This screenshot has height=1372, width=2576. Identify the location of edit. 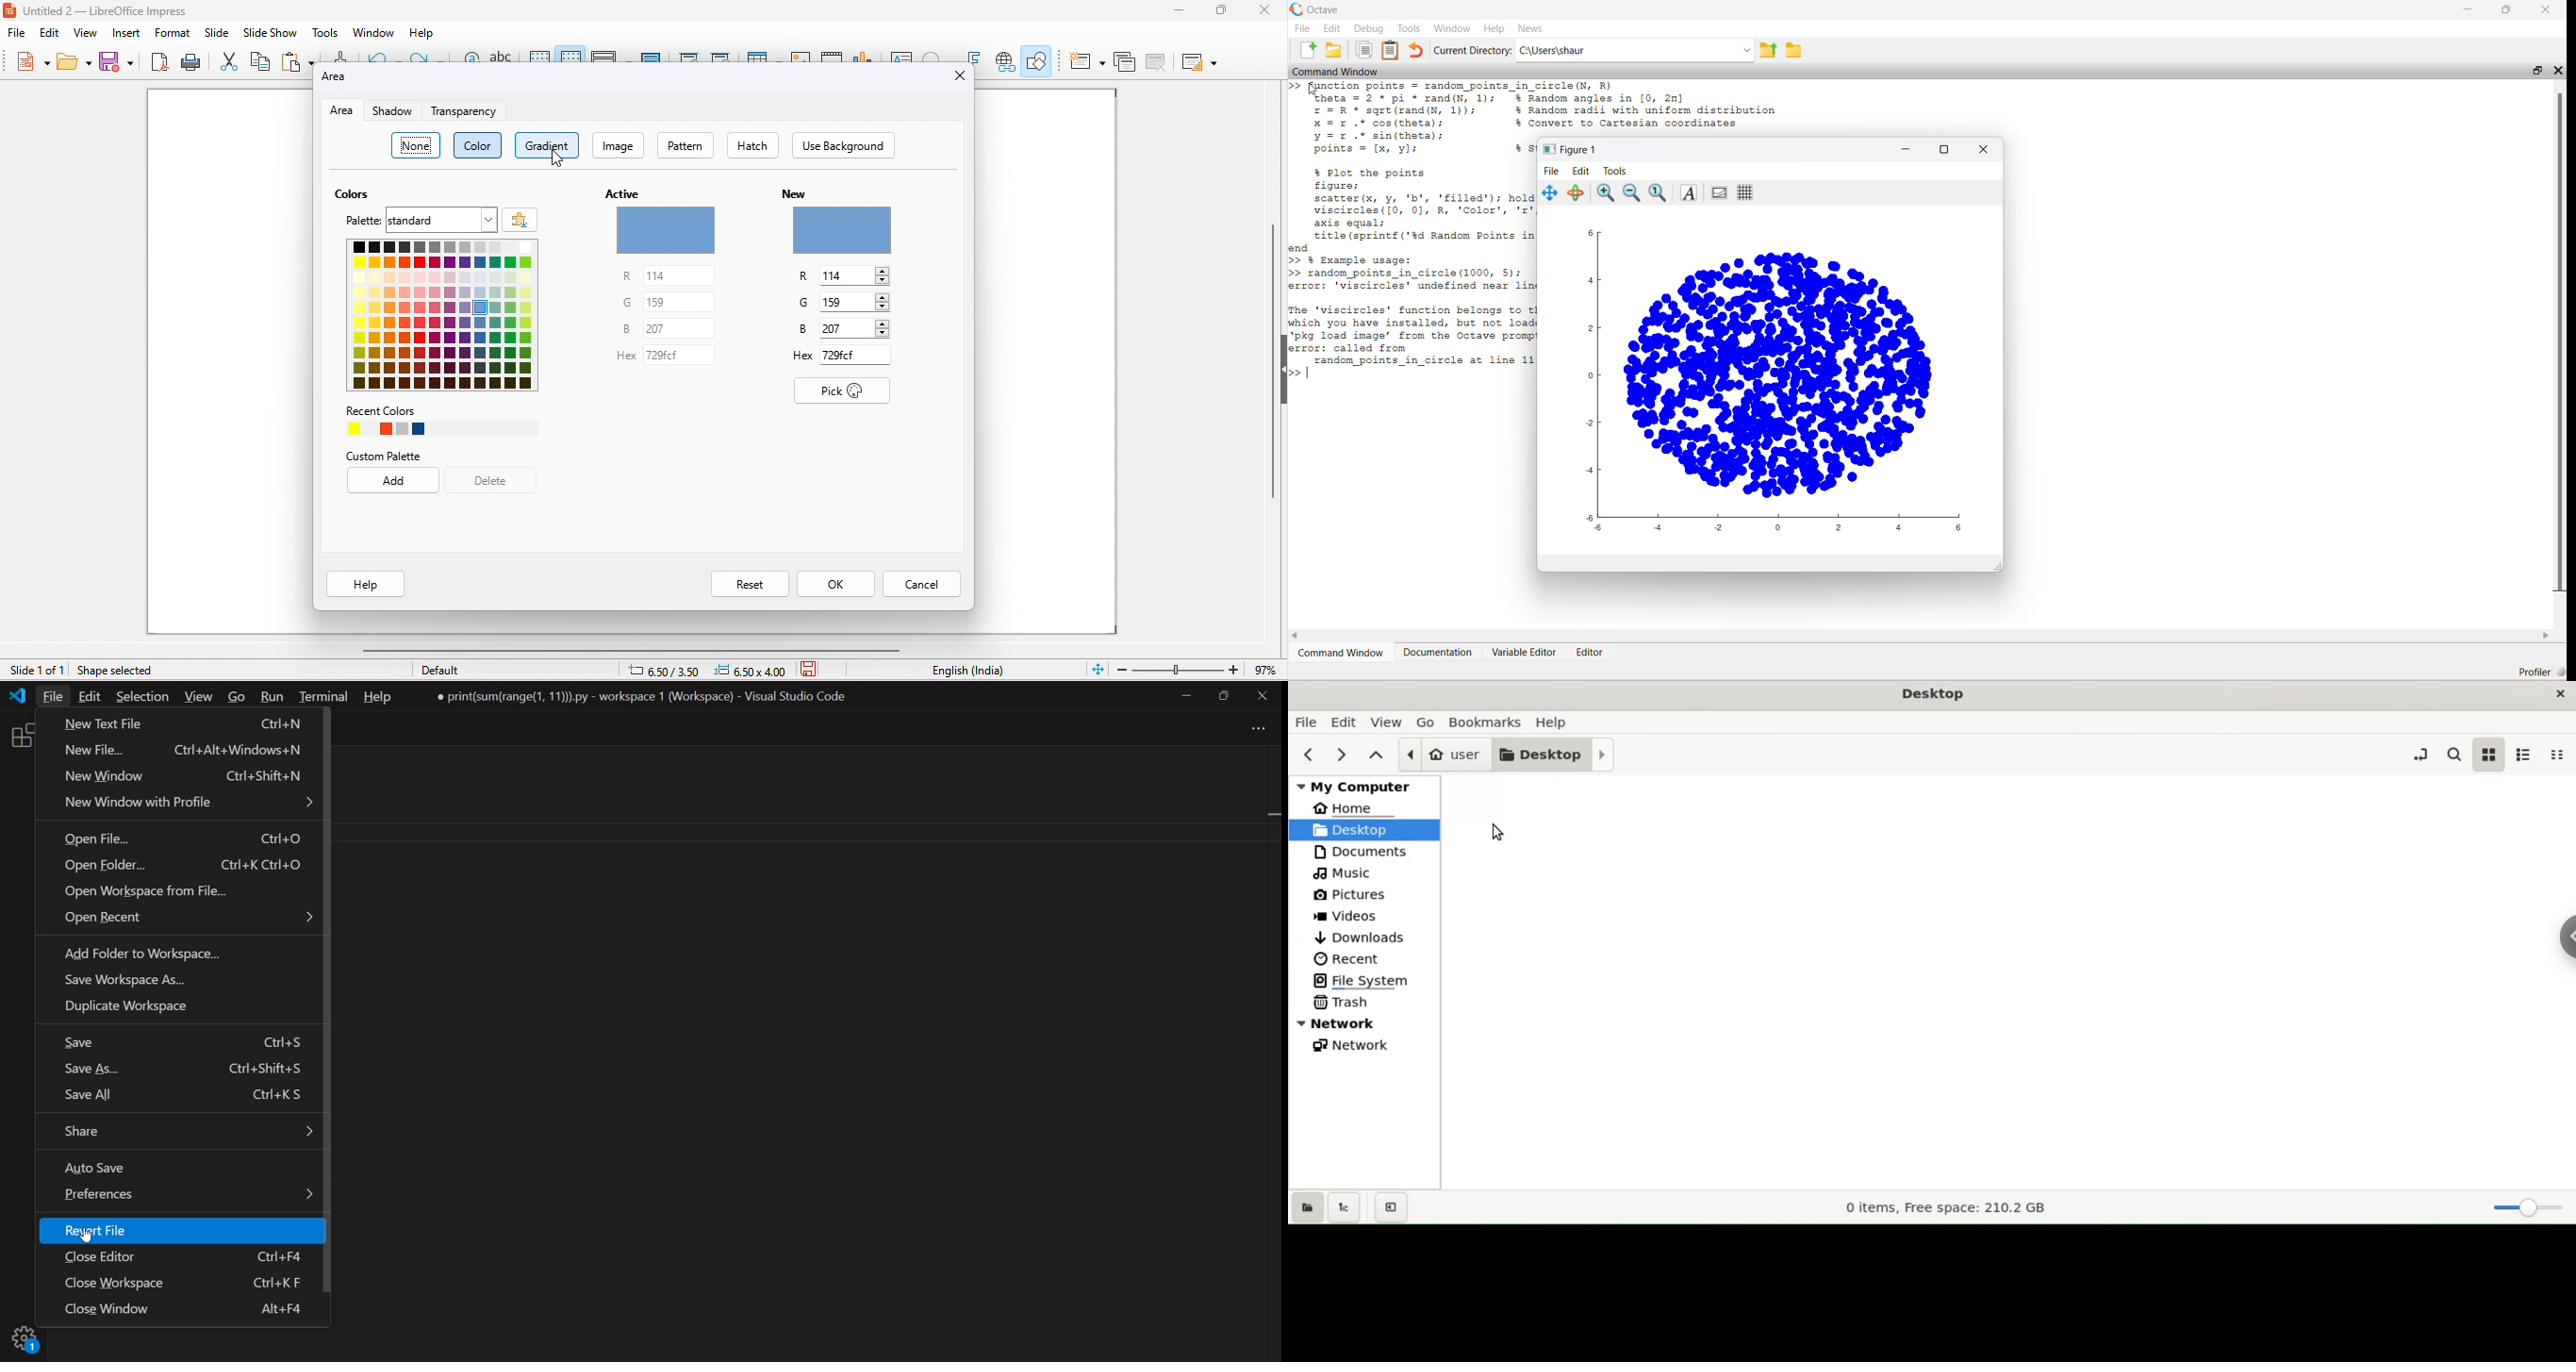
(1343, 721).